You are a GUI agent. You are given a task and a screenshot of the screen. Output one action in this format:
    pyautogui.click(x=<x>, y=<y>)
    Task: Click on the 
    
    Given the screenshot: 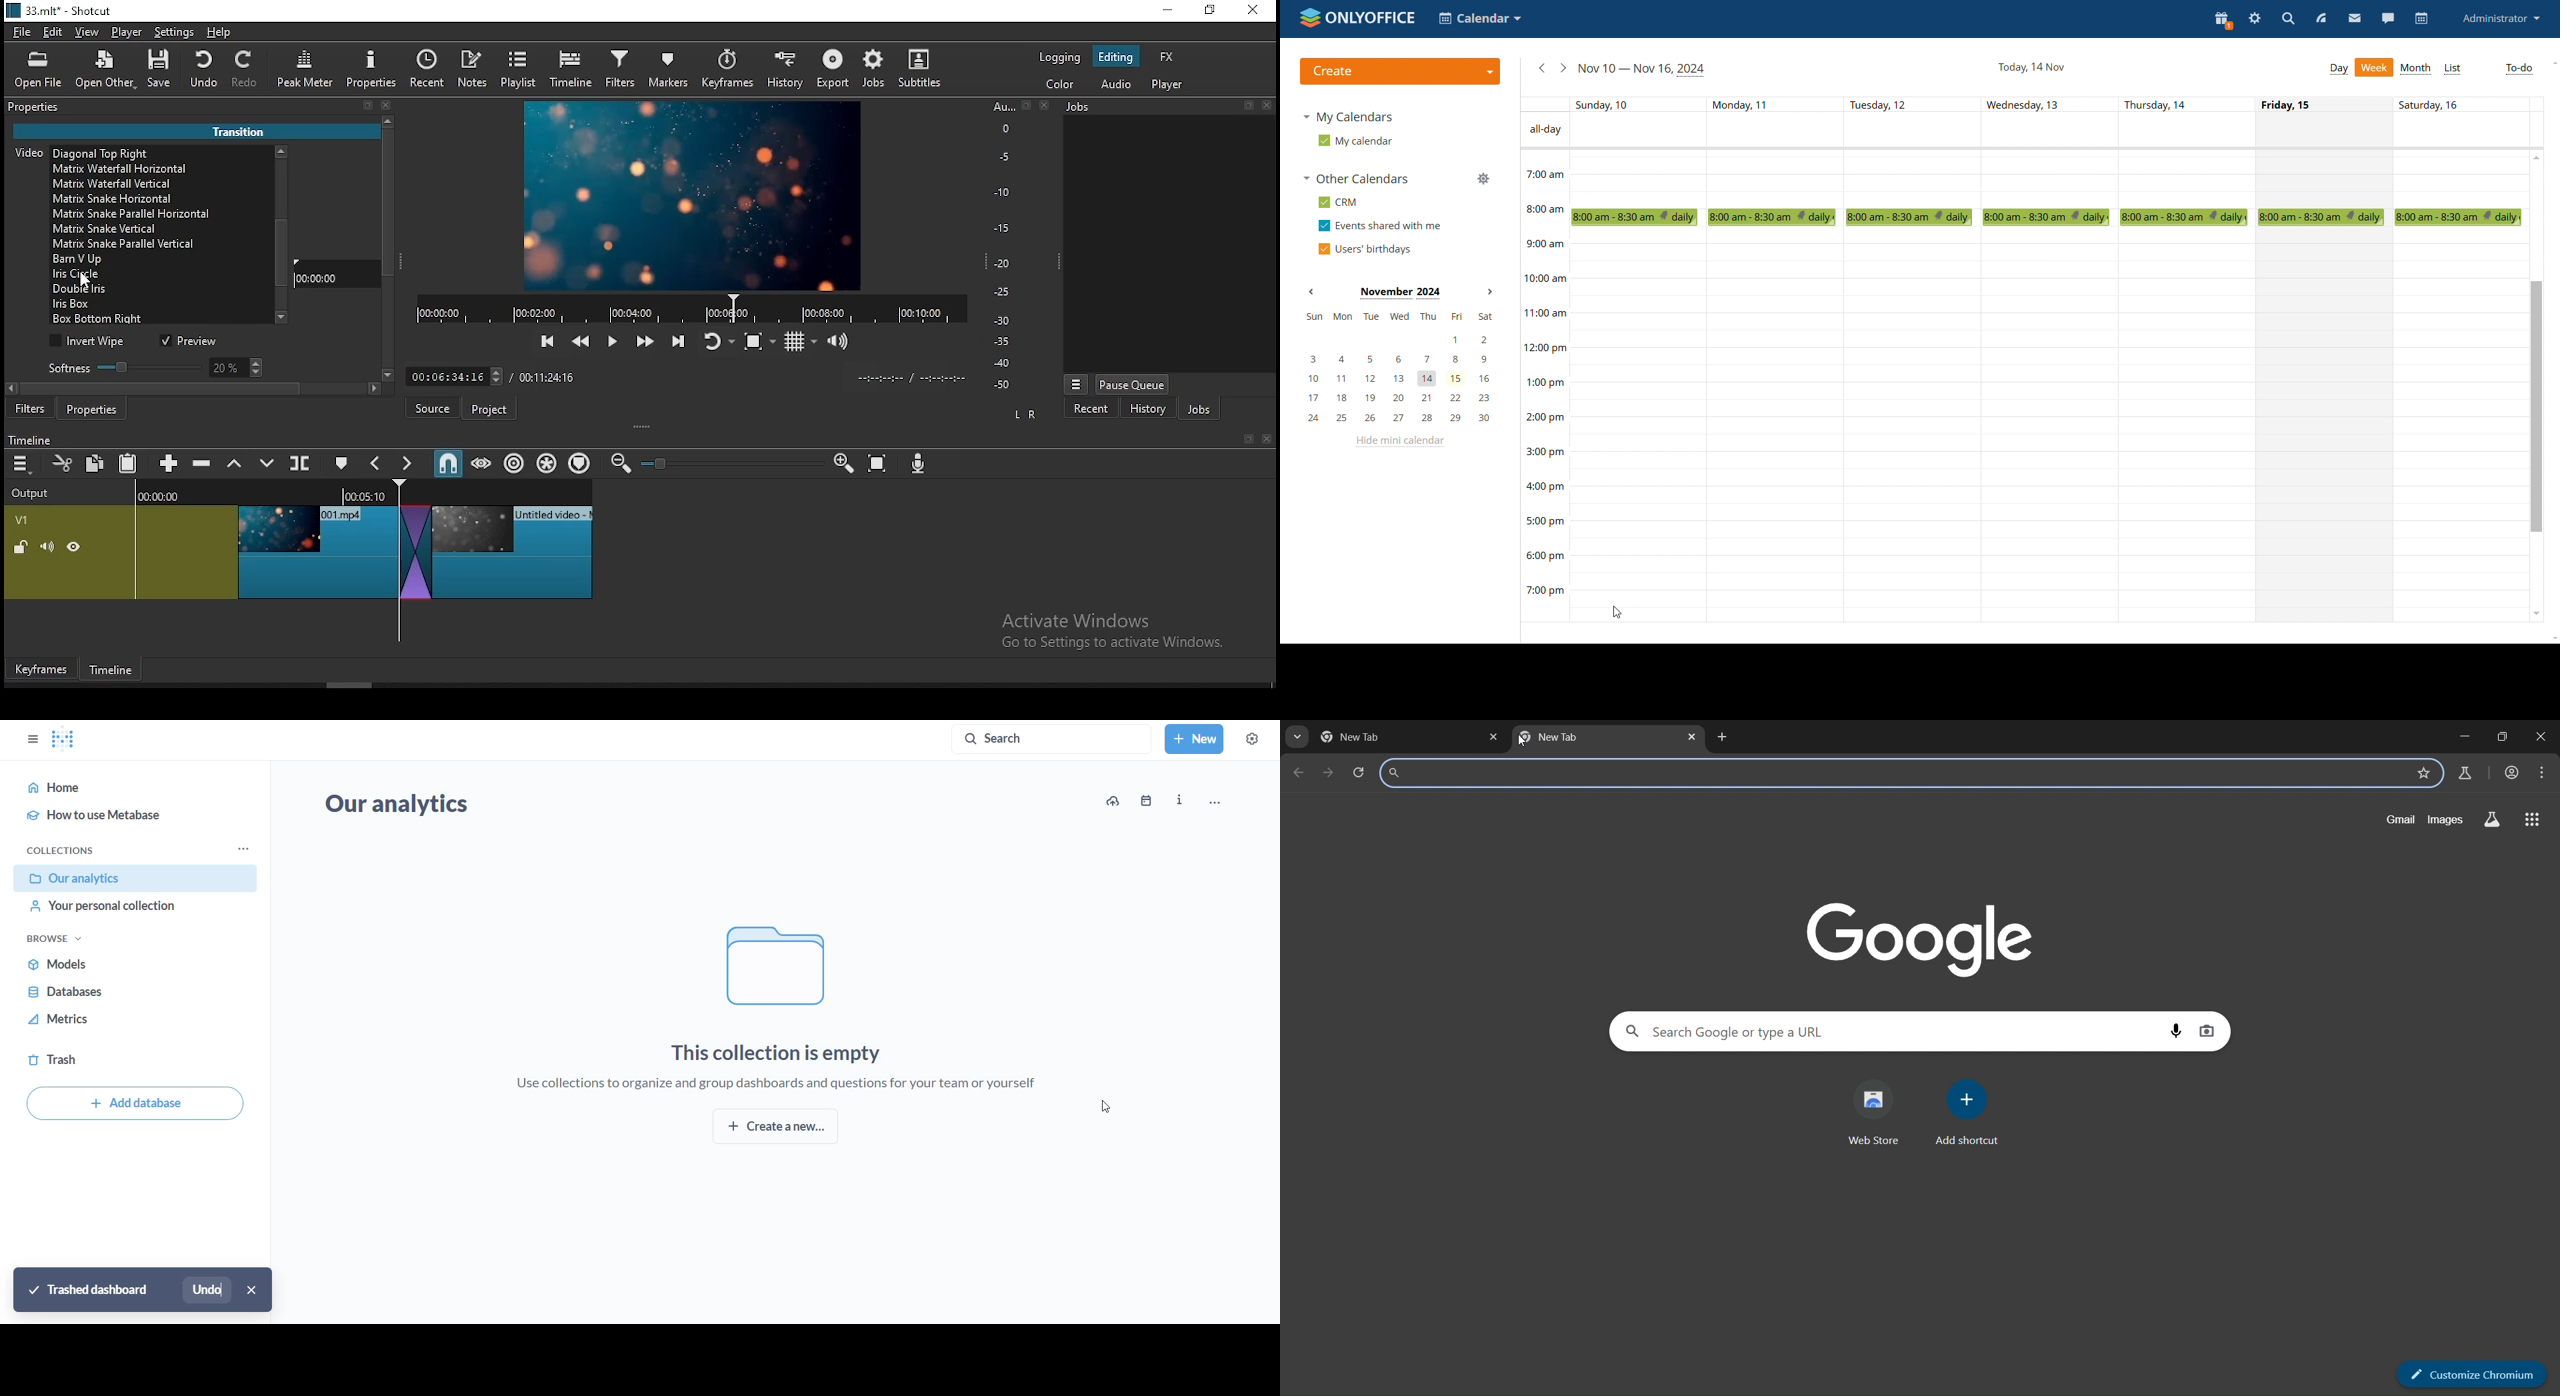 What is the action you would take?
    pyautogui.click(x=921, y=466)
    